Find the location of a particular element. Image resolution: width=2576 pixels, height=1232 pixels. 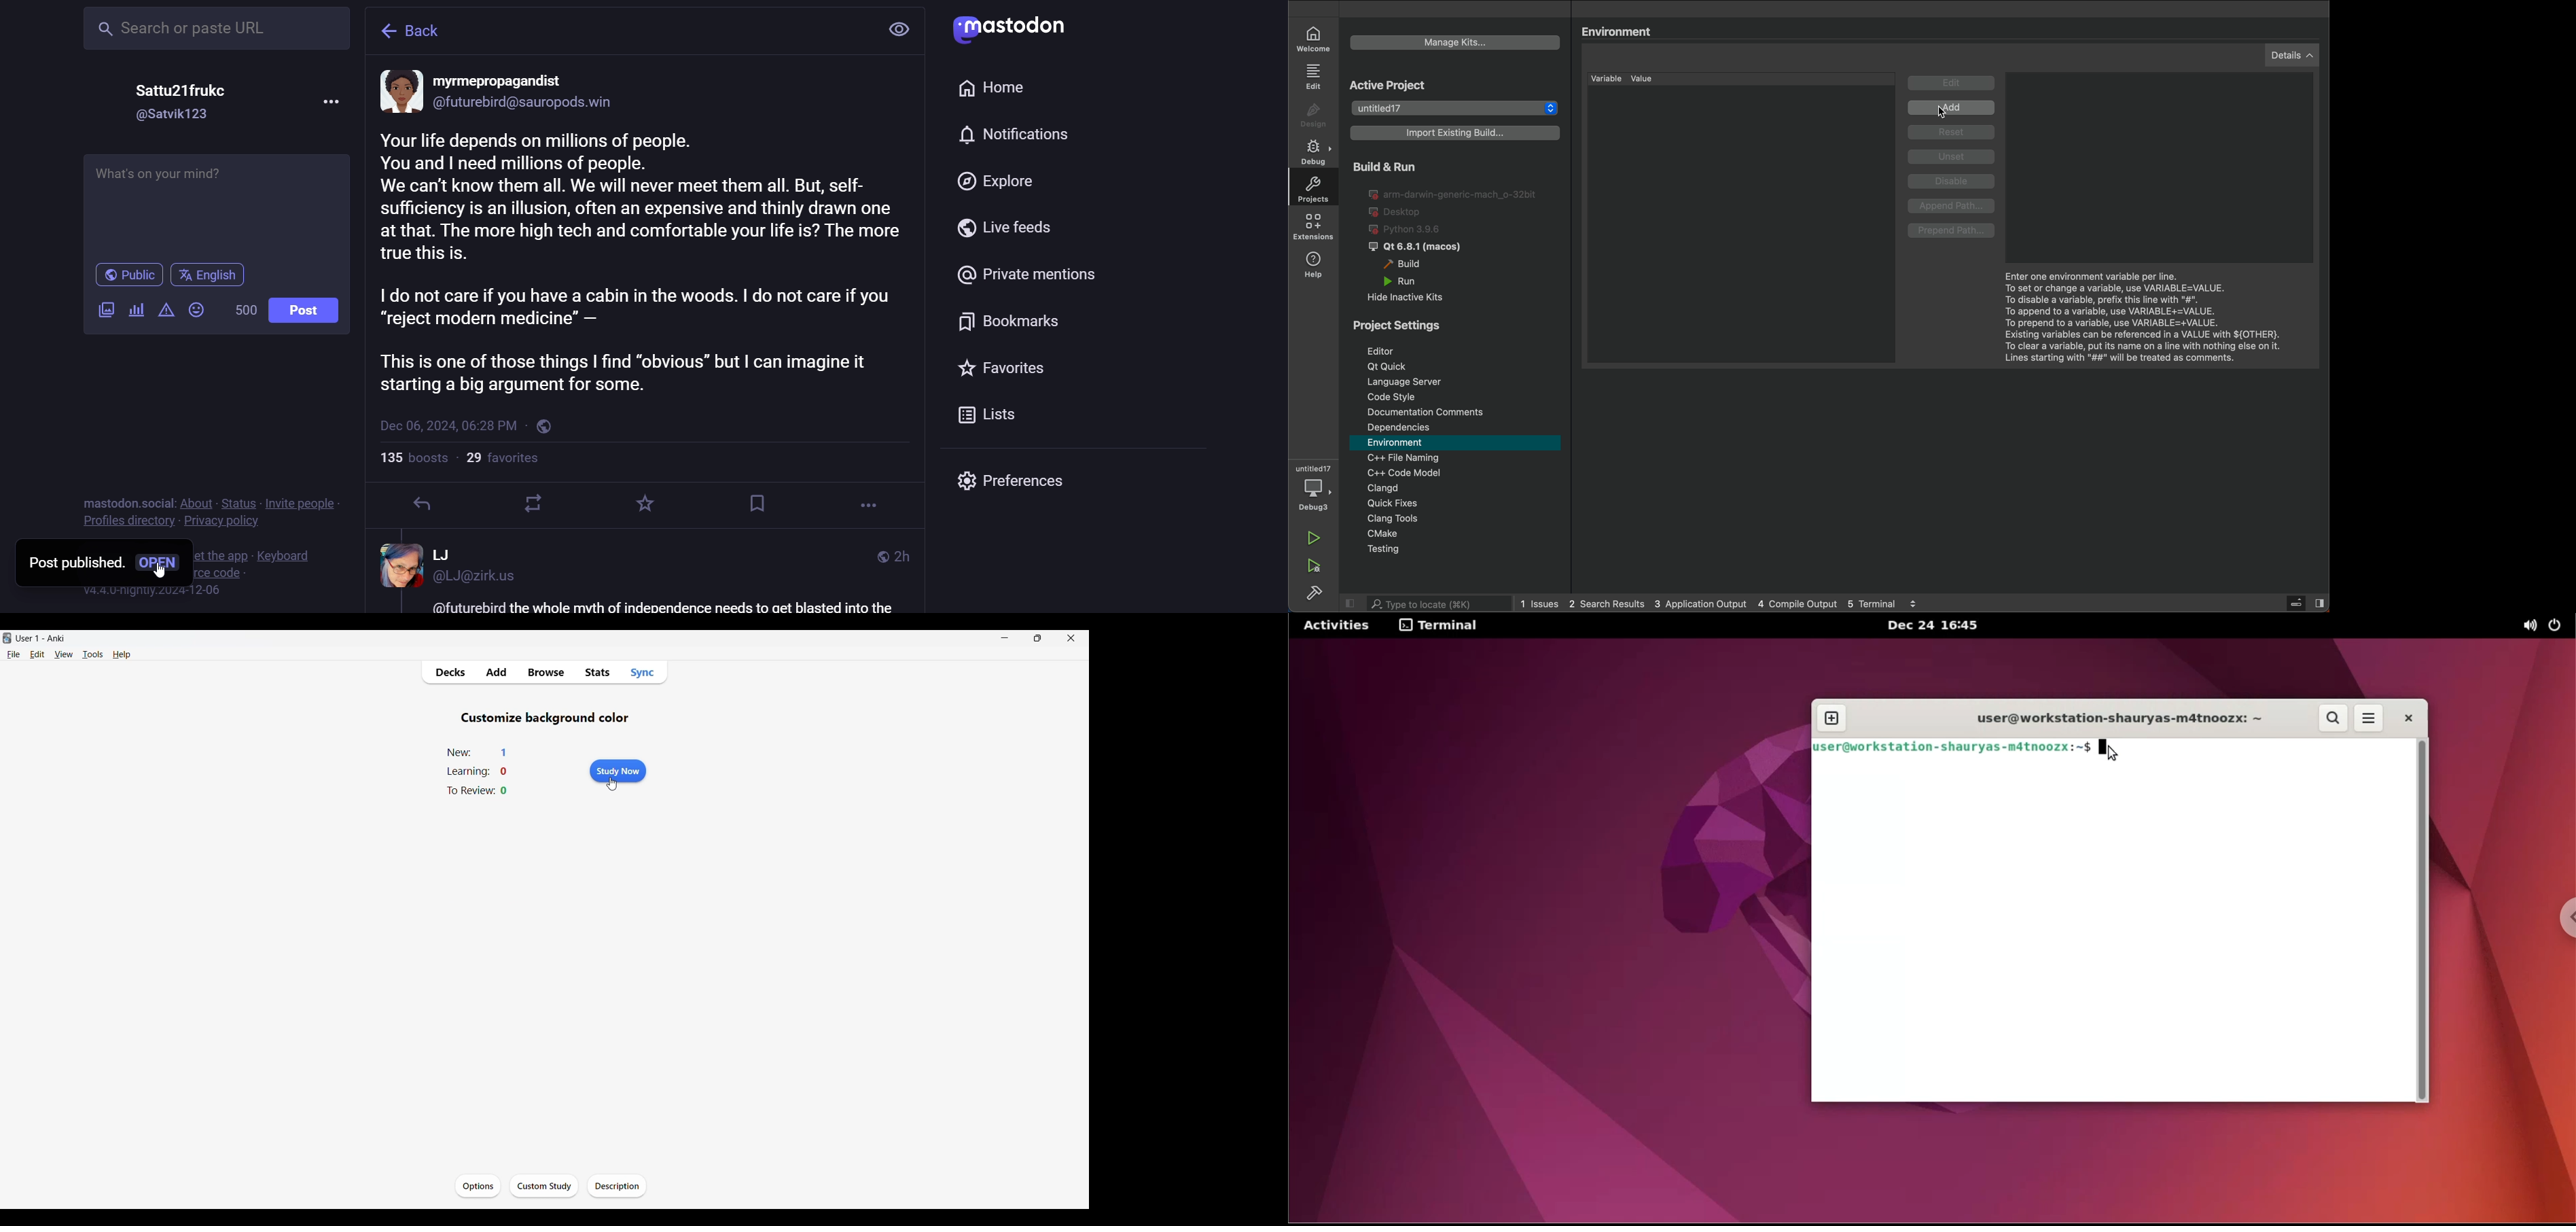

cursor is located at coordinates (162, 570).